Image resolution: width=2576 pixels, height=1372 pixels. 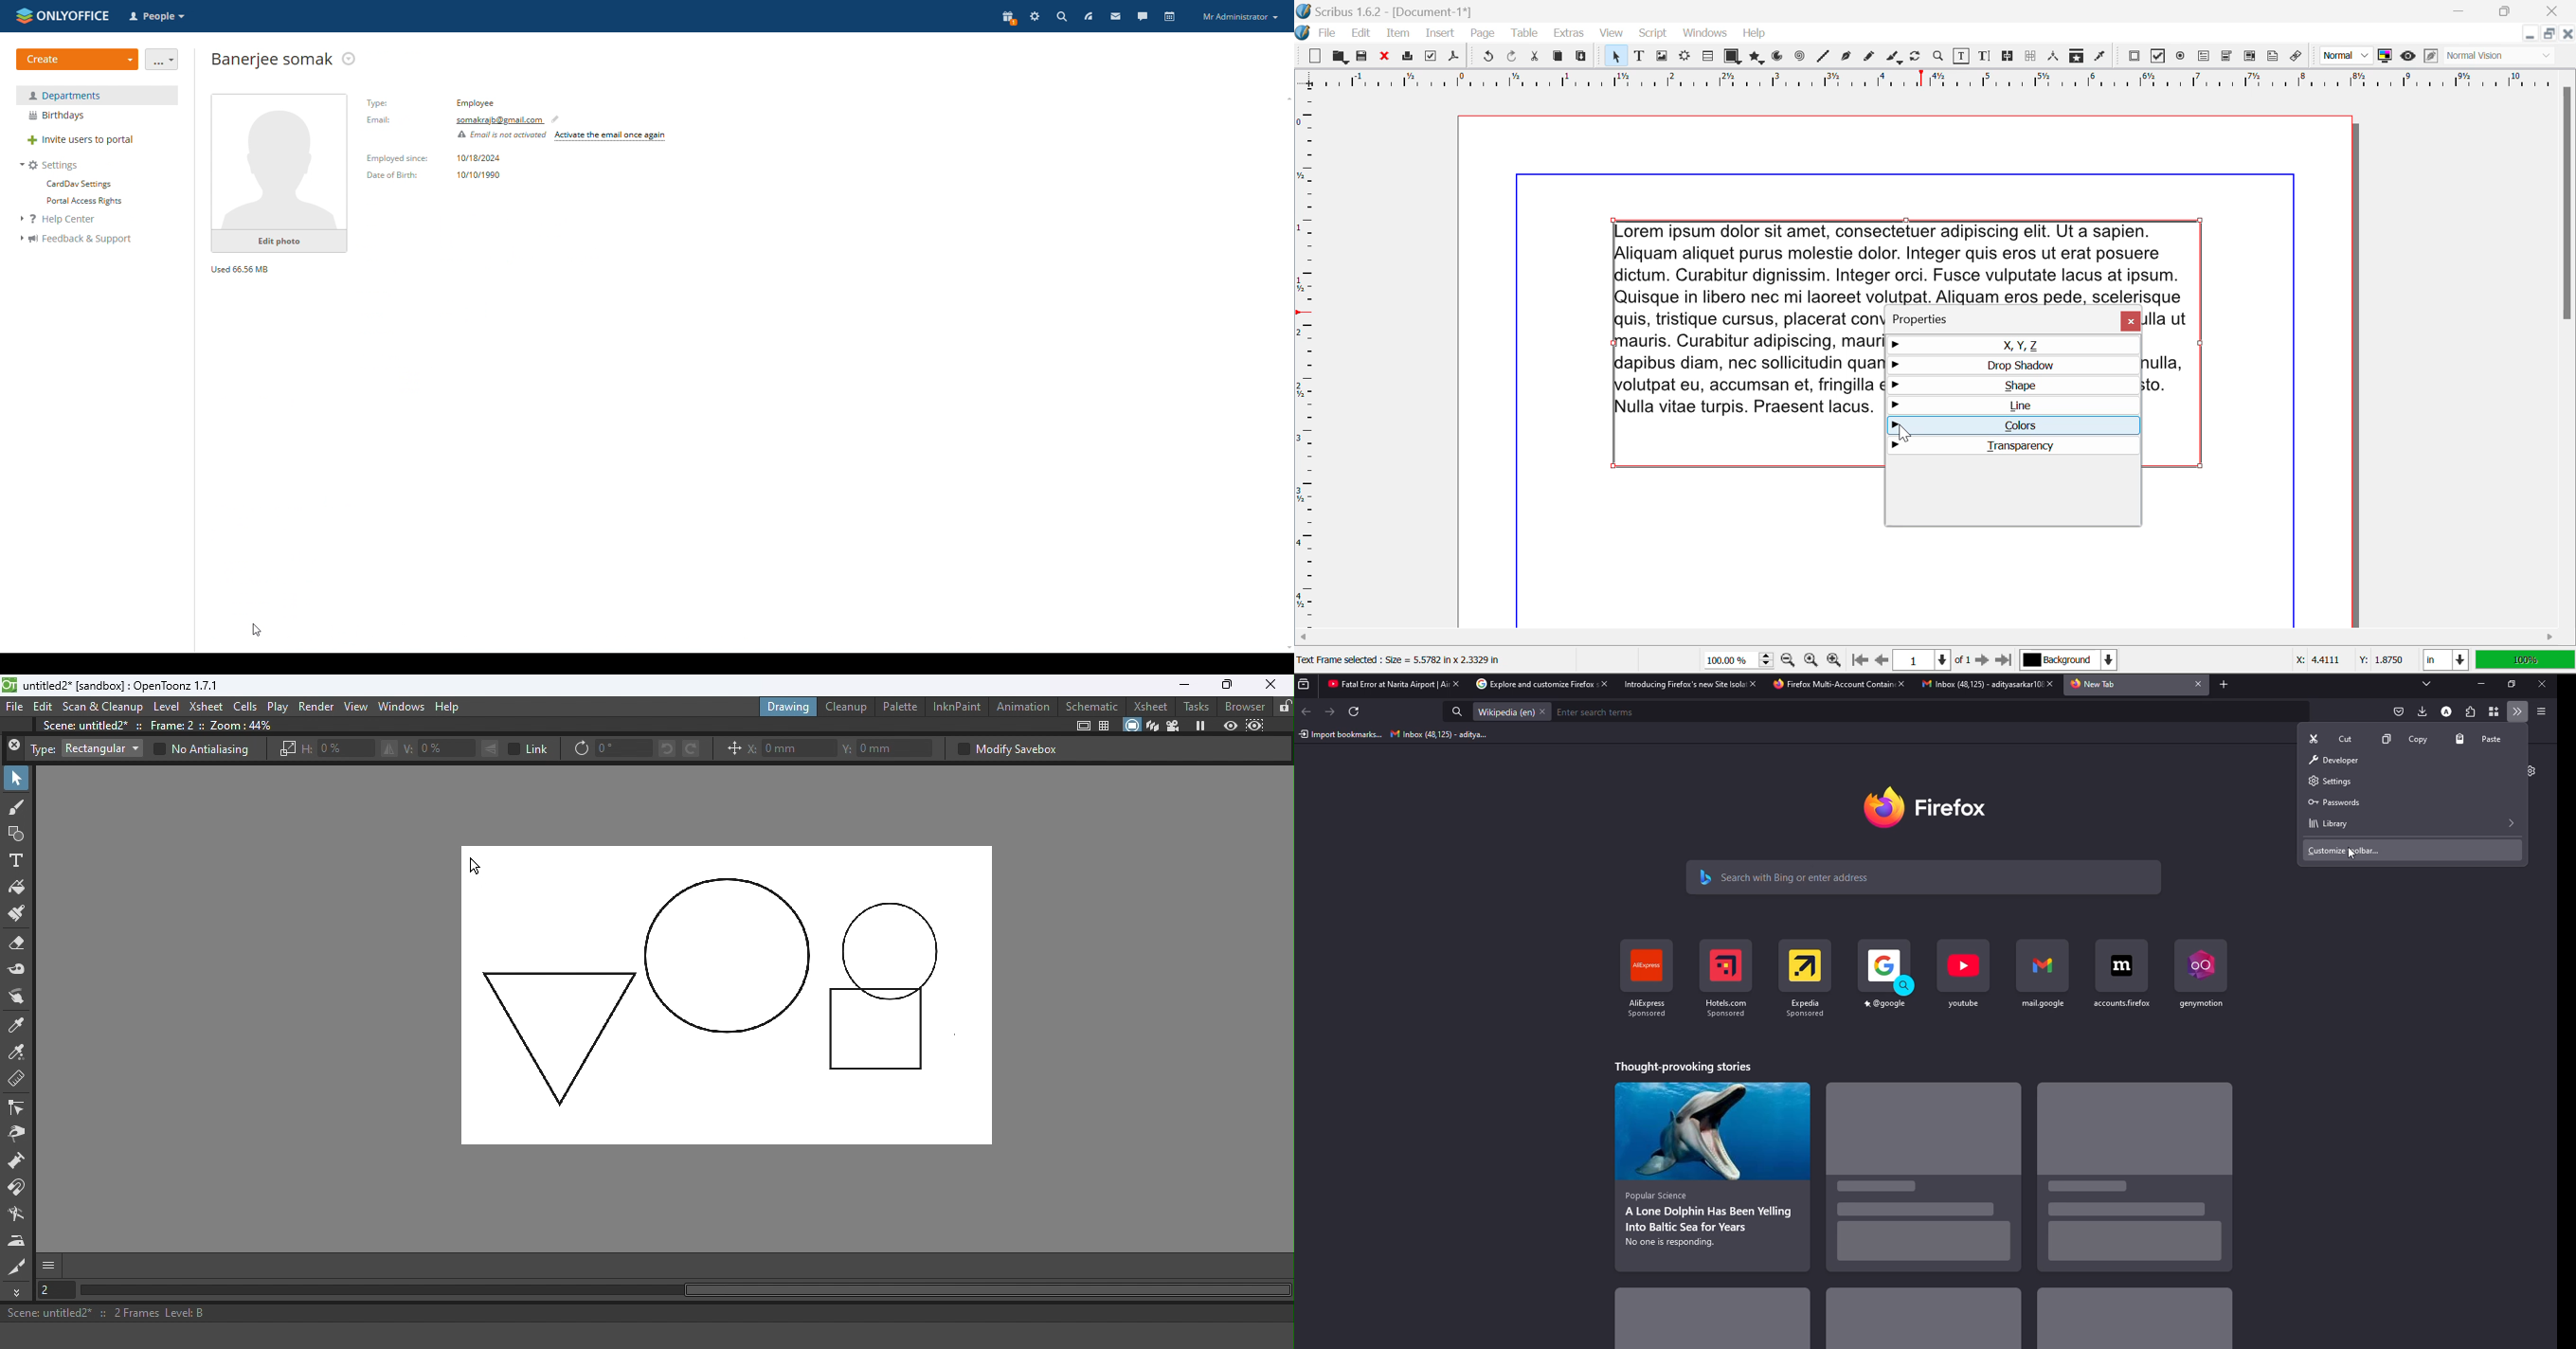 I want to click on tab, so click(x=1381, y=685).